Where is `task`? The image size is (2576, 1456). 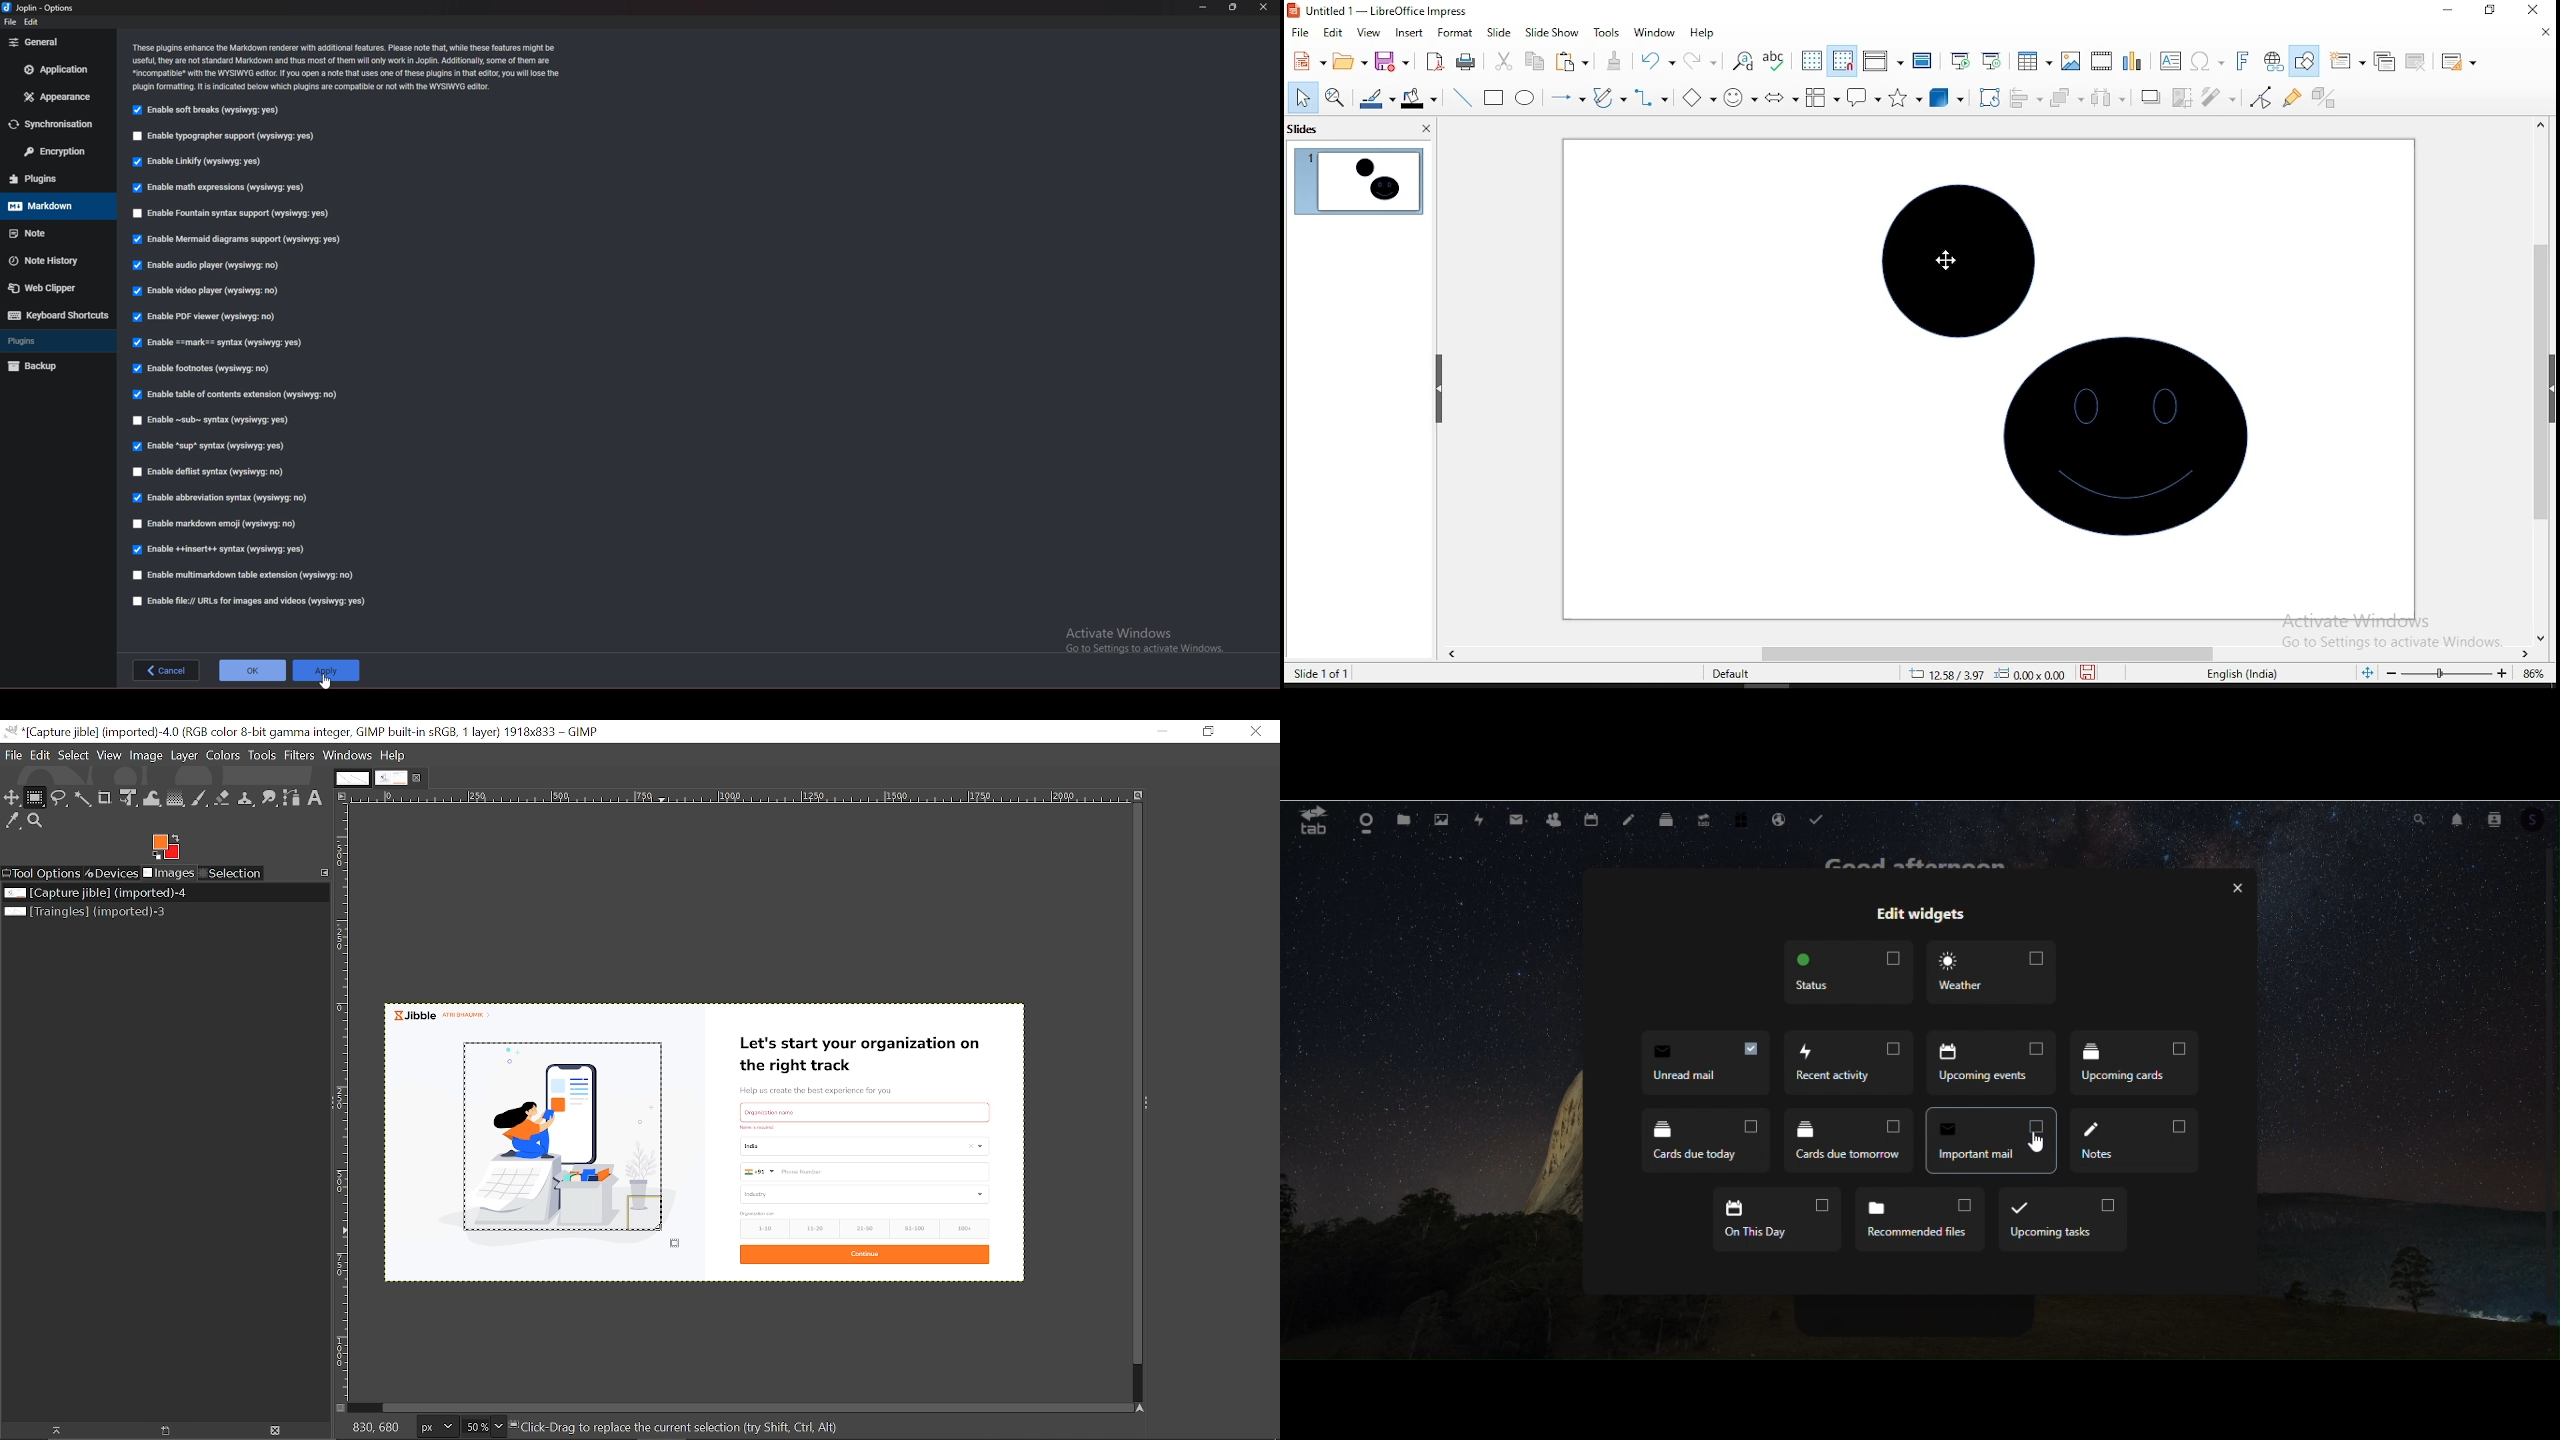
task is located at coordinates (1820, 818).